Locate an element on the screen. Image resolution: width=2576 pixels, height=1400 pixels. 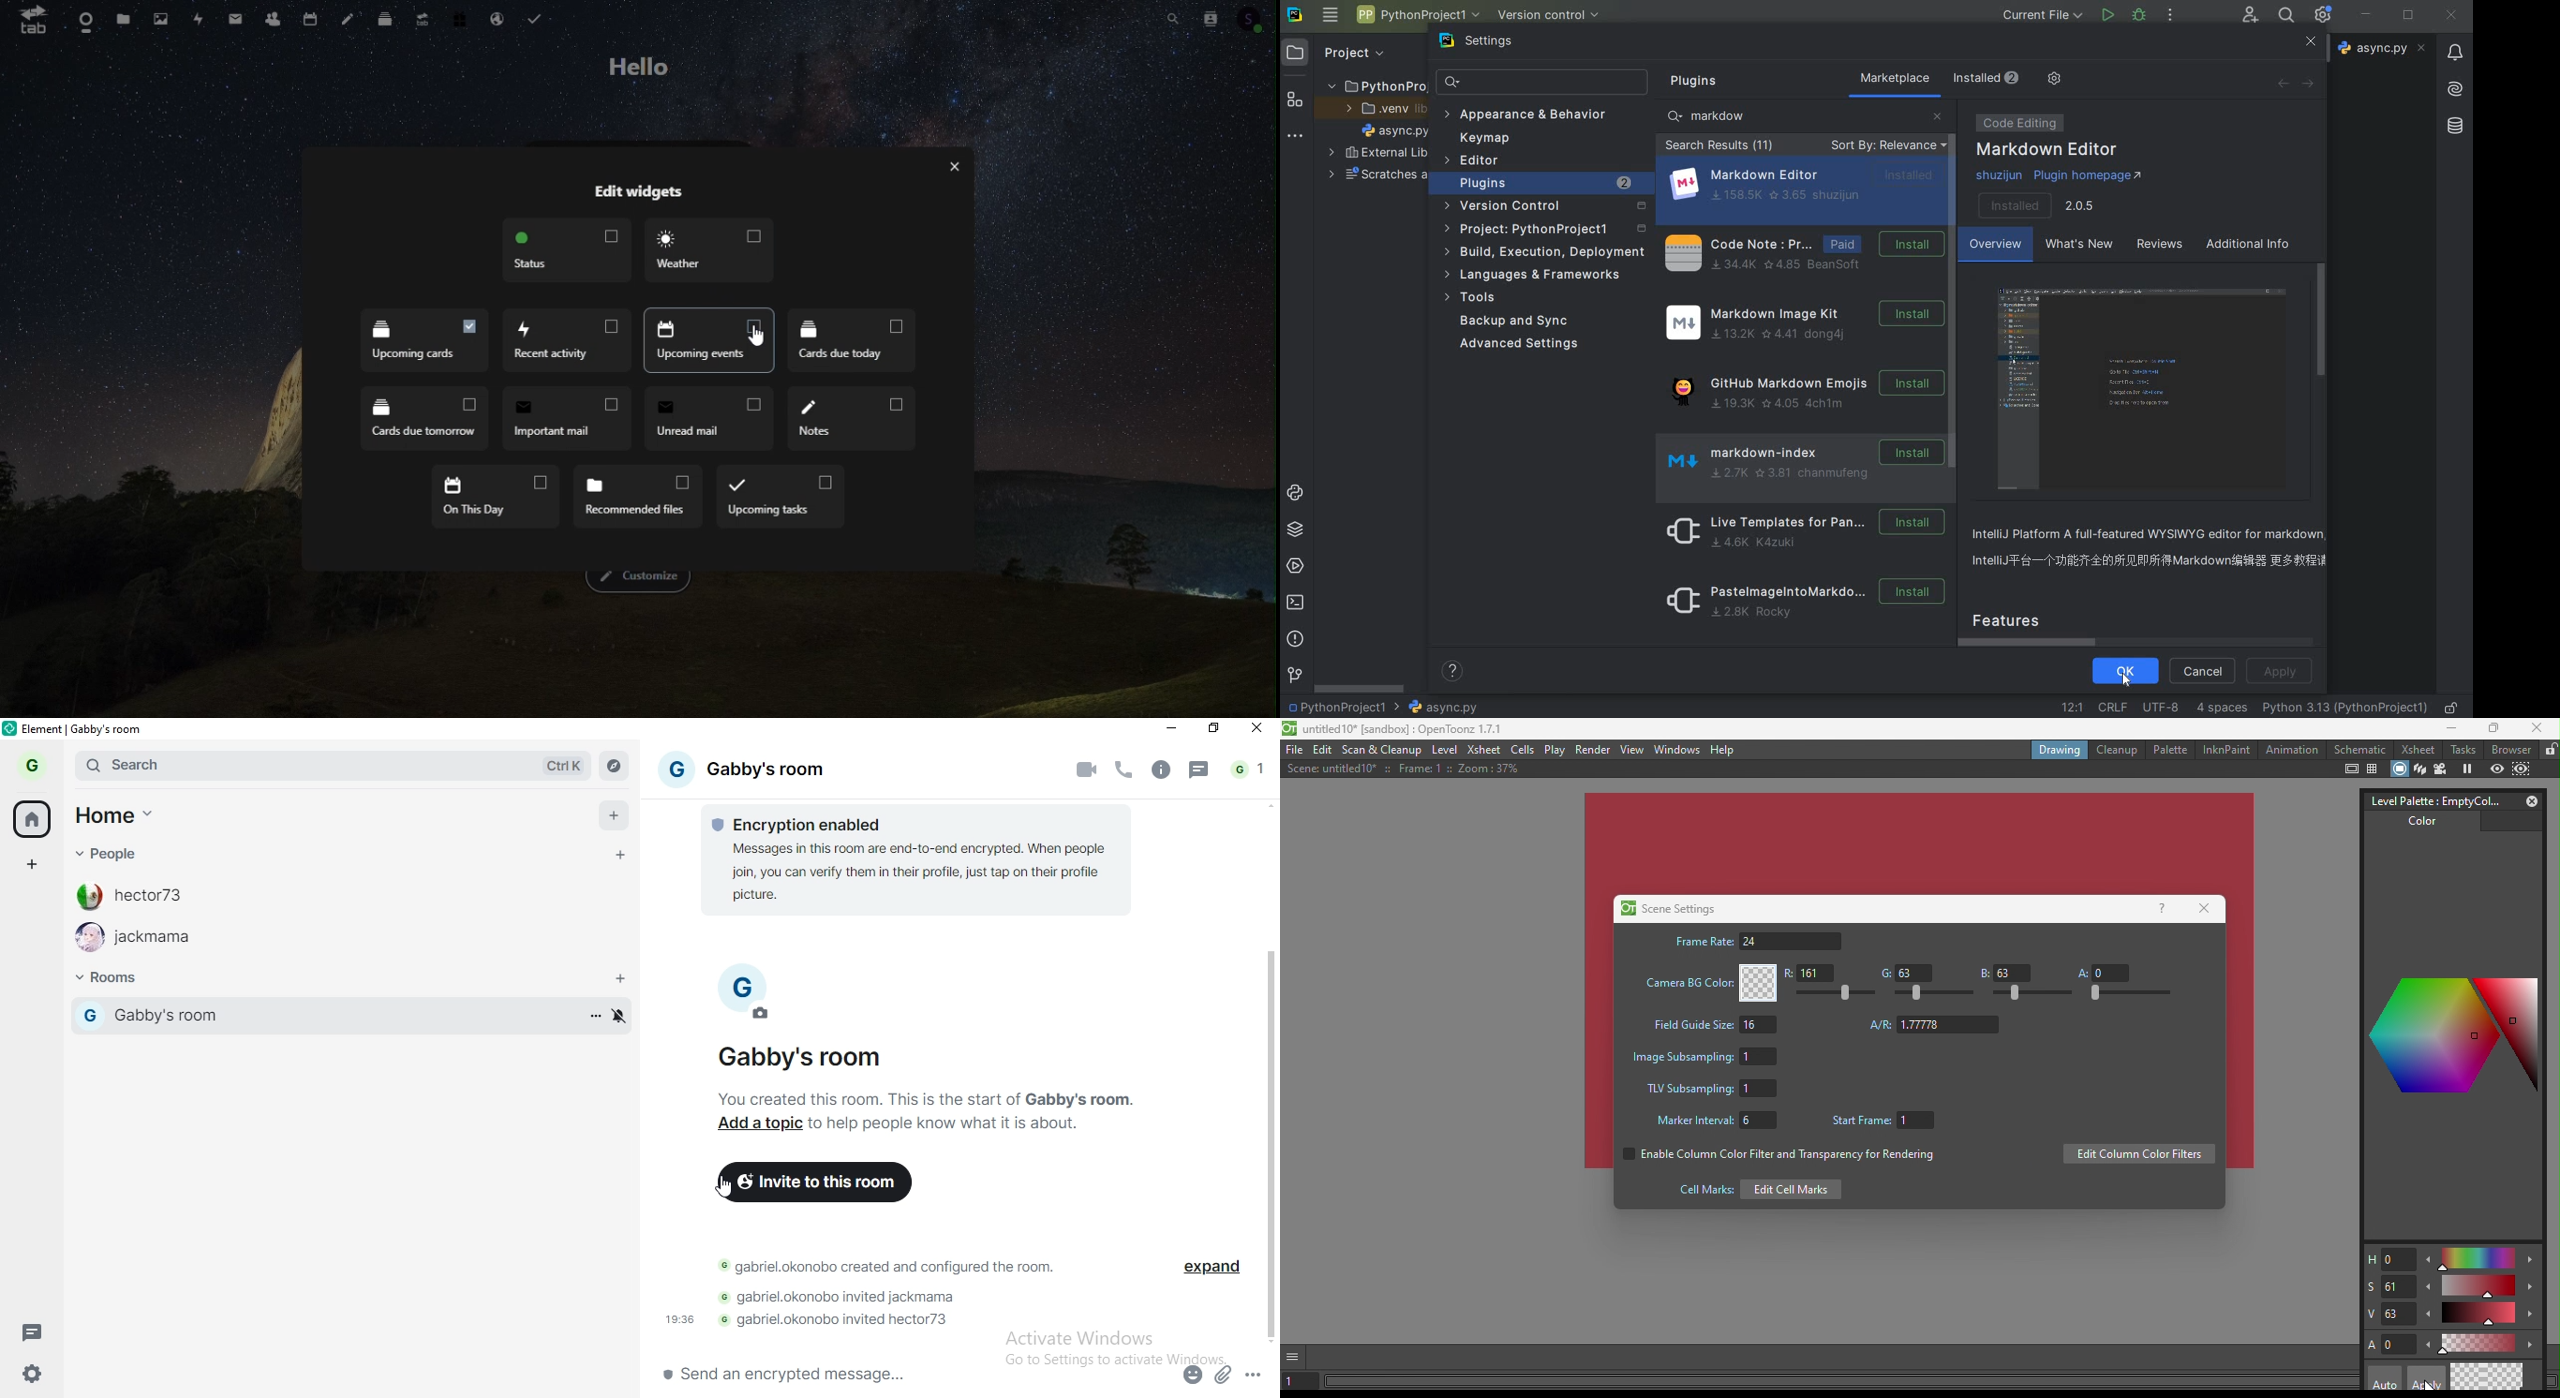
Camera view is located at coordinates (2443, 769).